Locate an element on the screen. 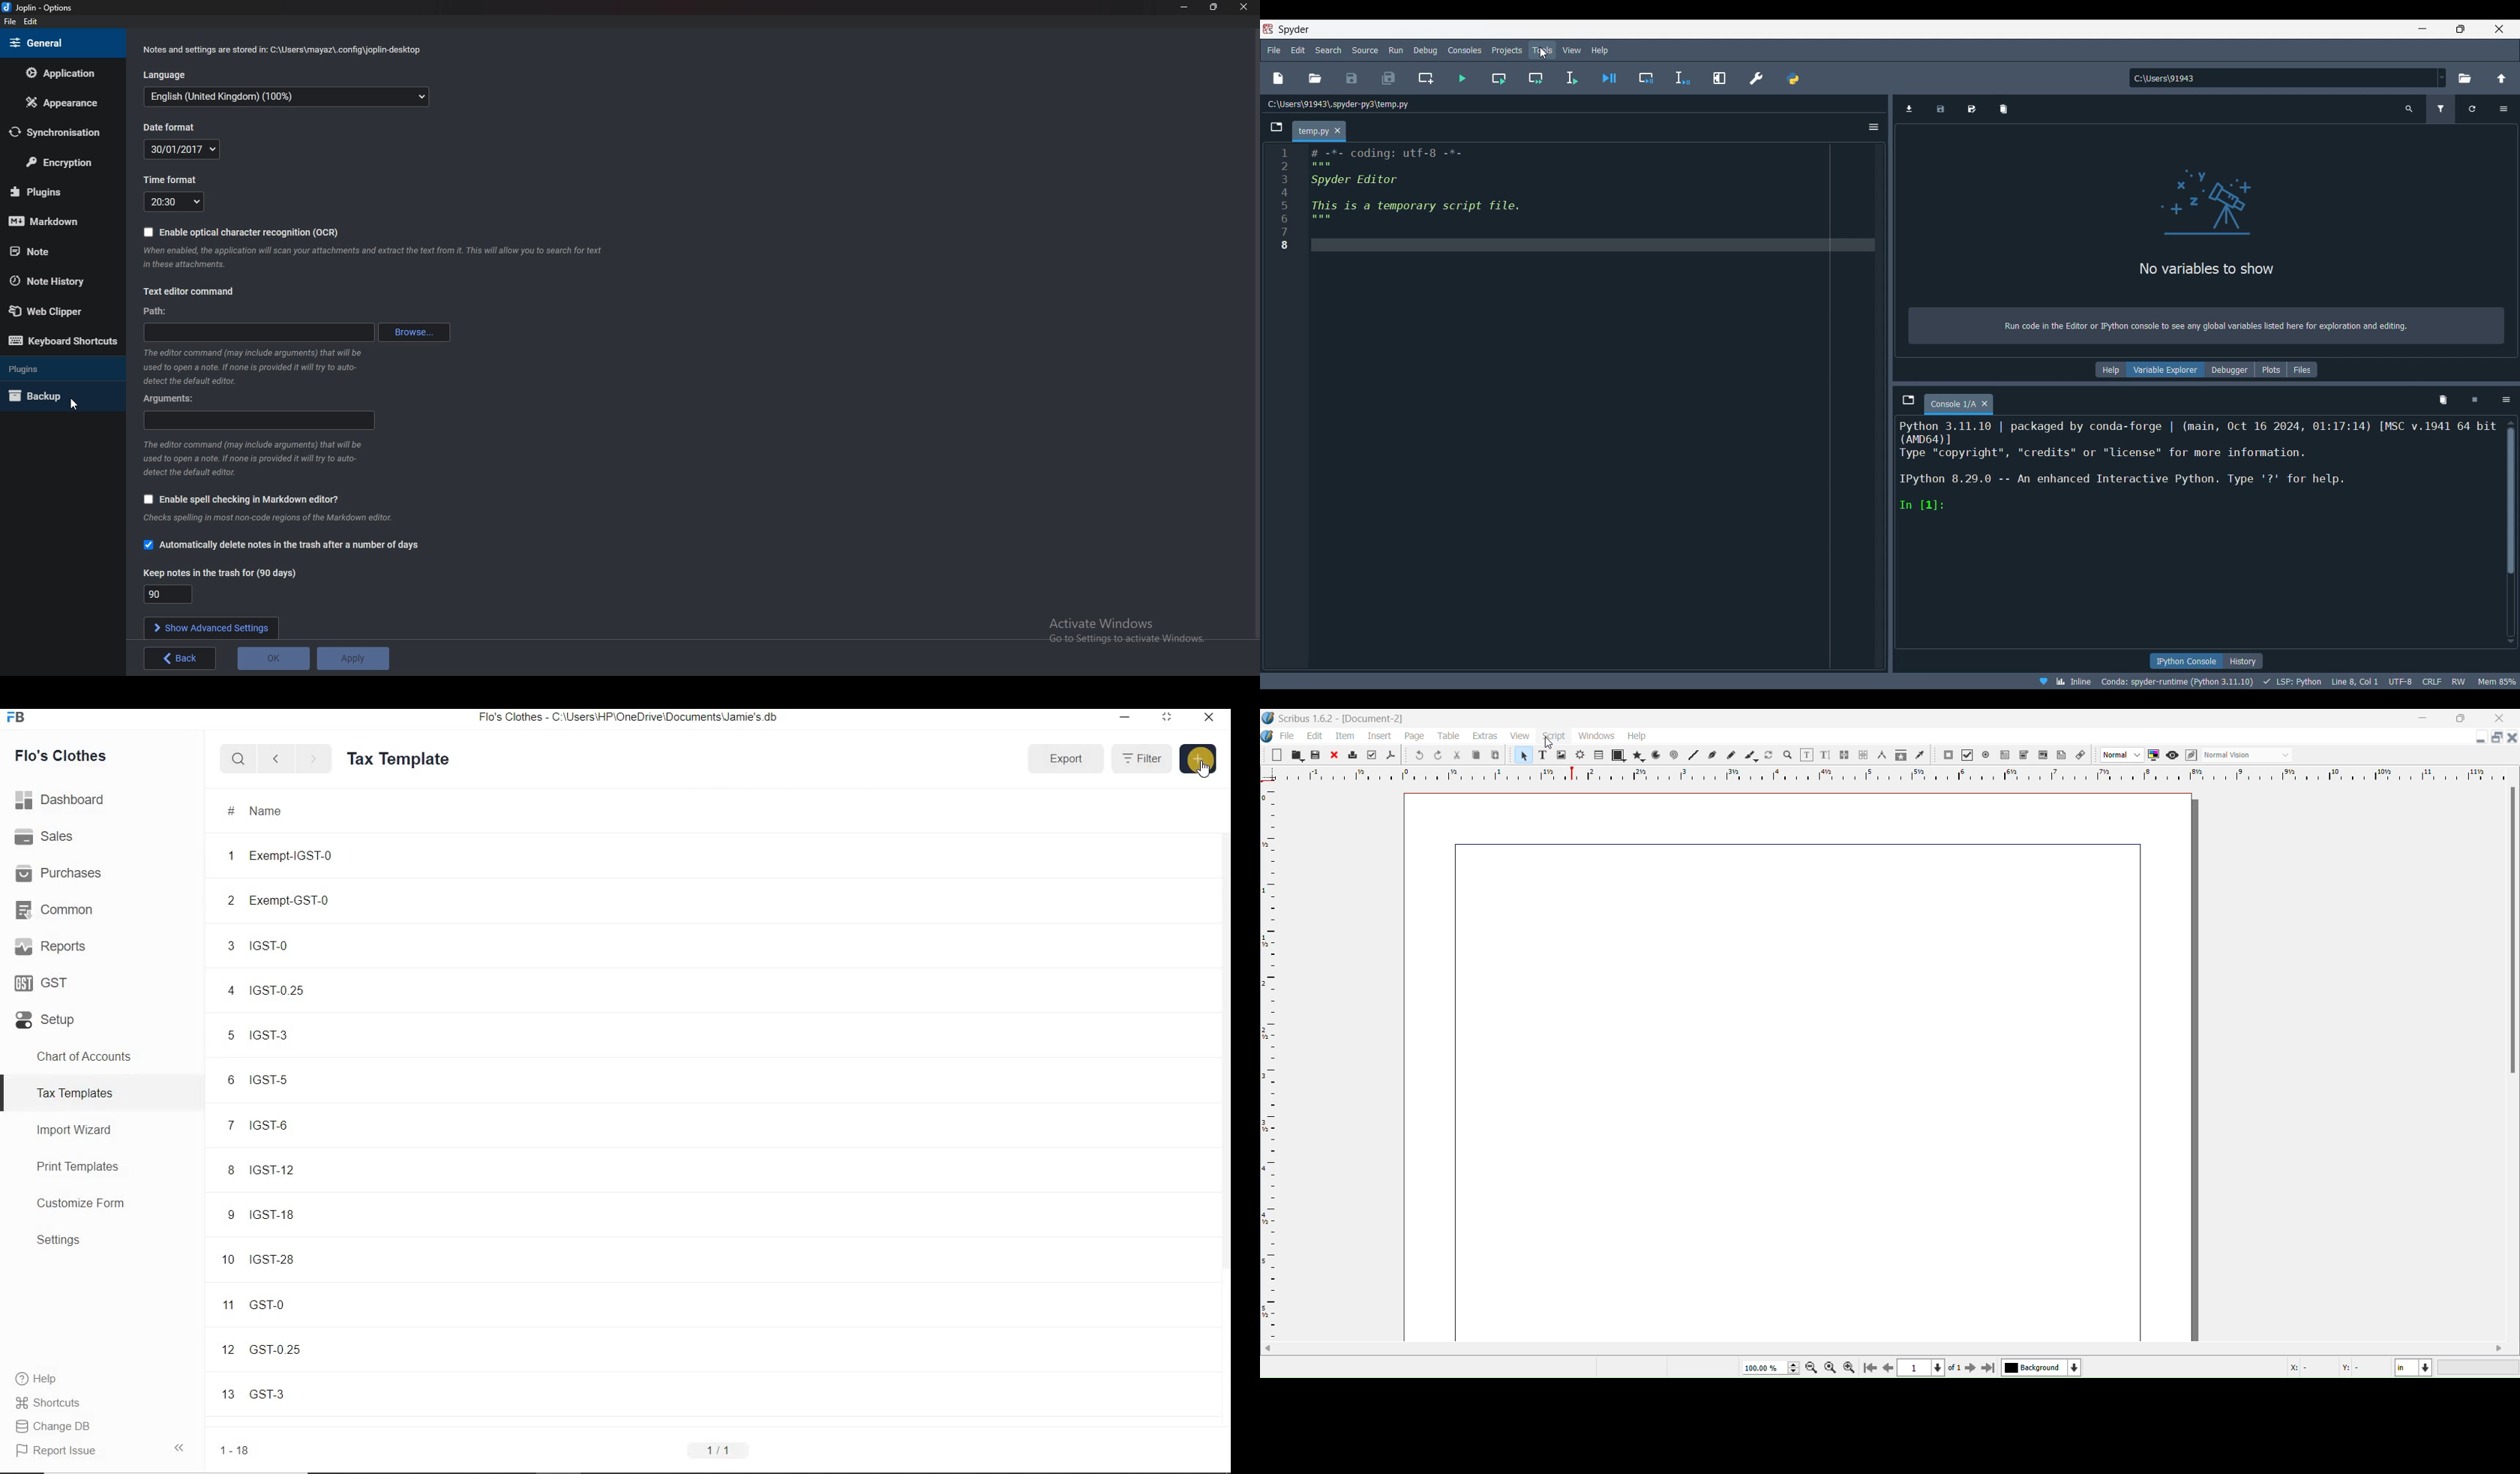 This screenshot has height=1484, width=2520. Table is located at coordinates (1449, 736).